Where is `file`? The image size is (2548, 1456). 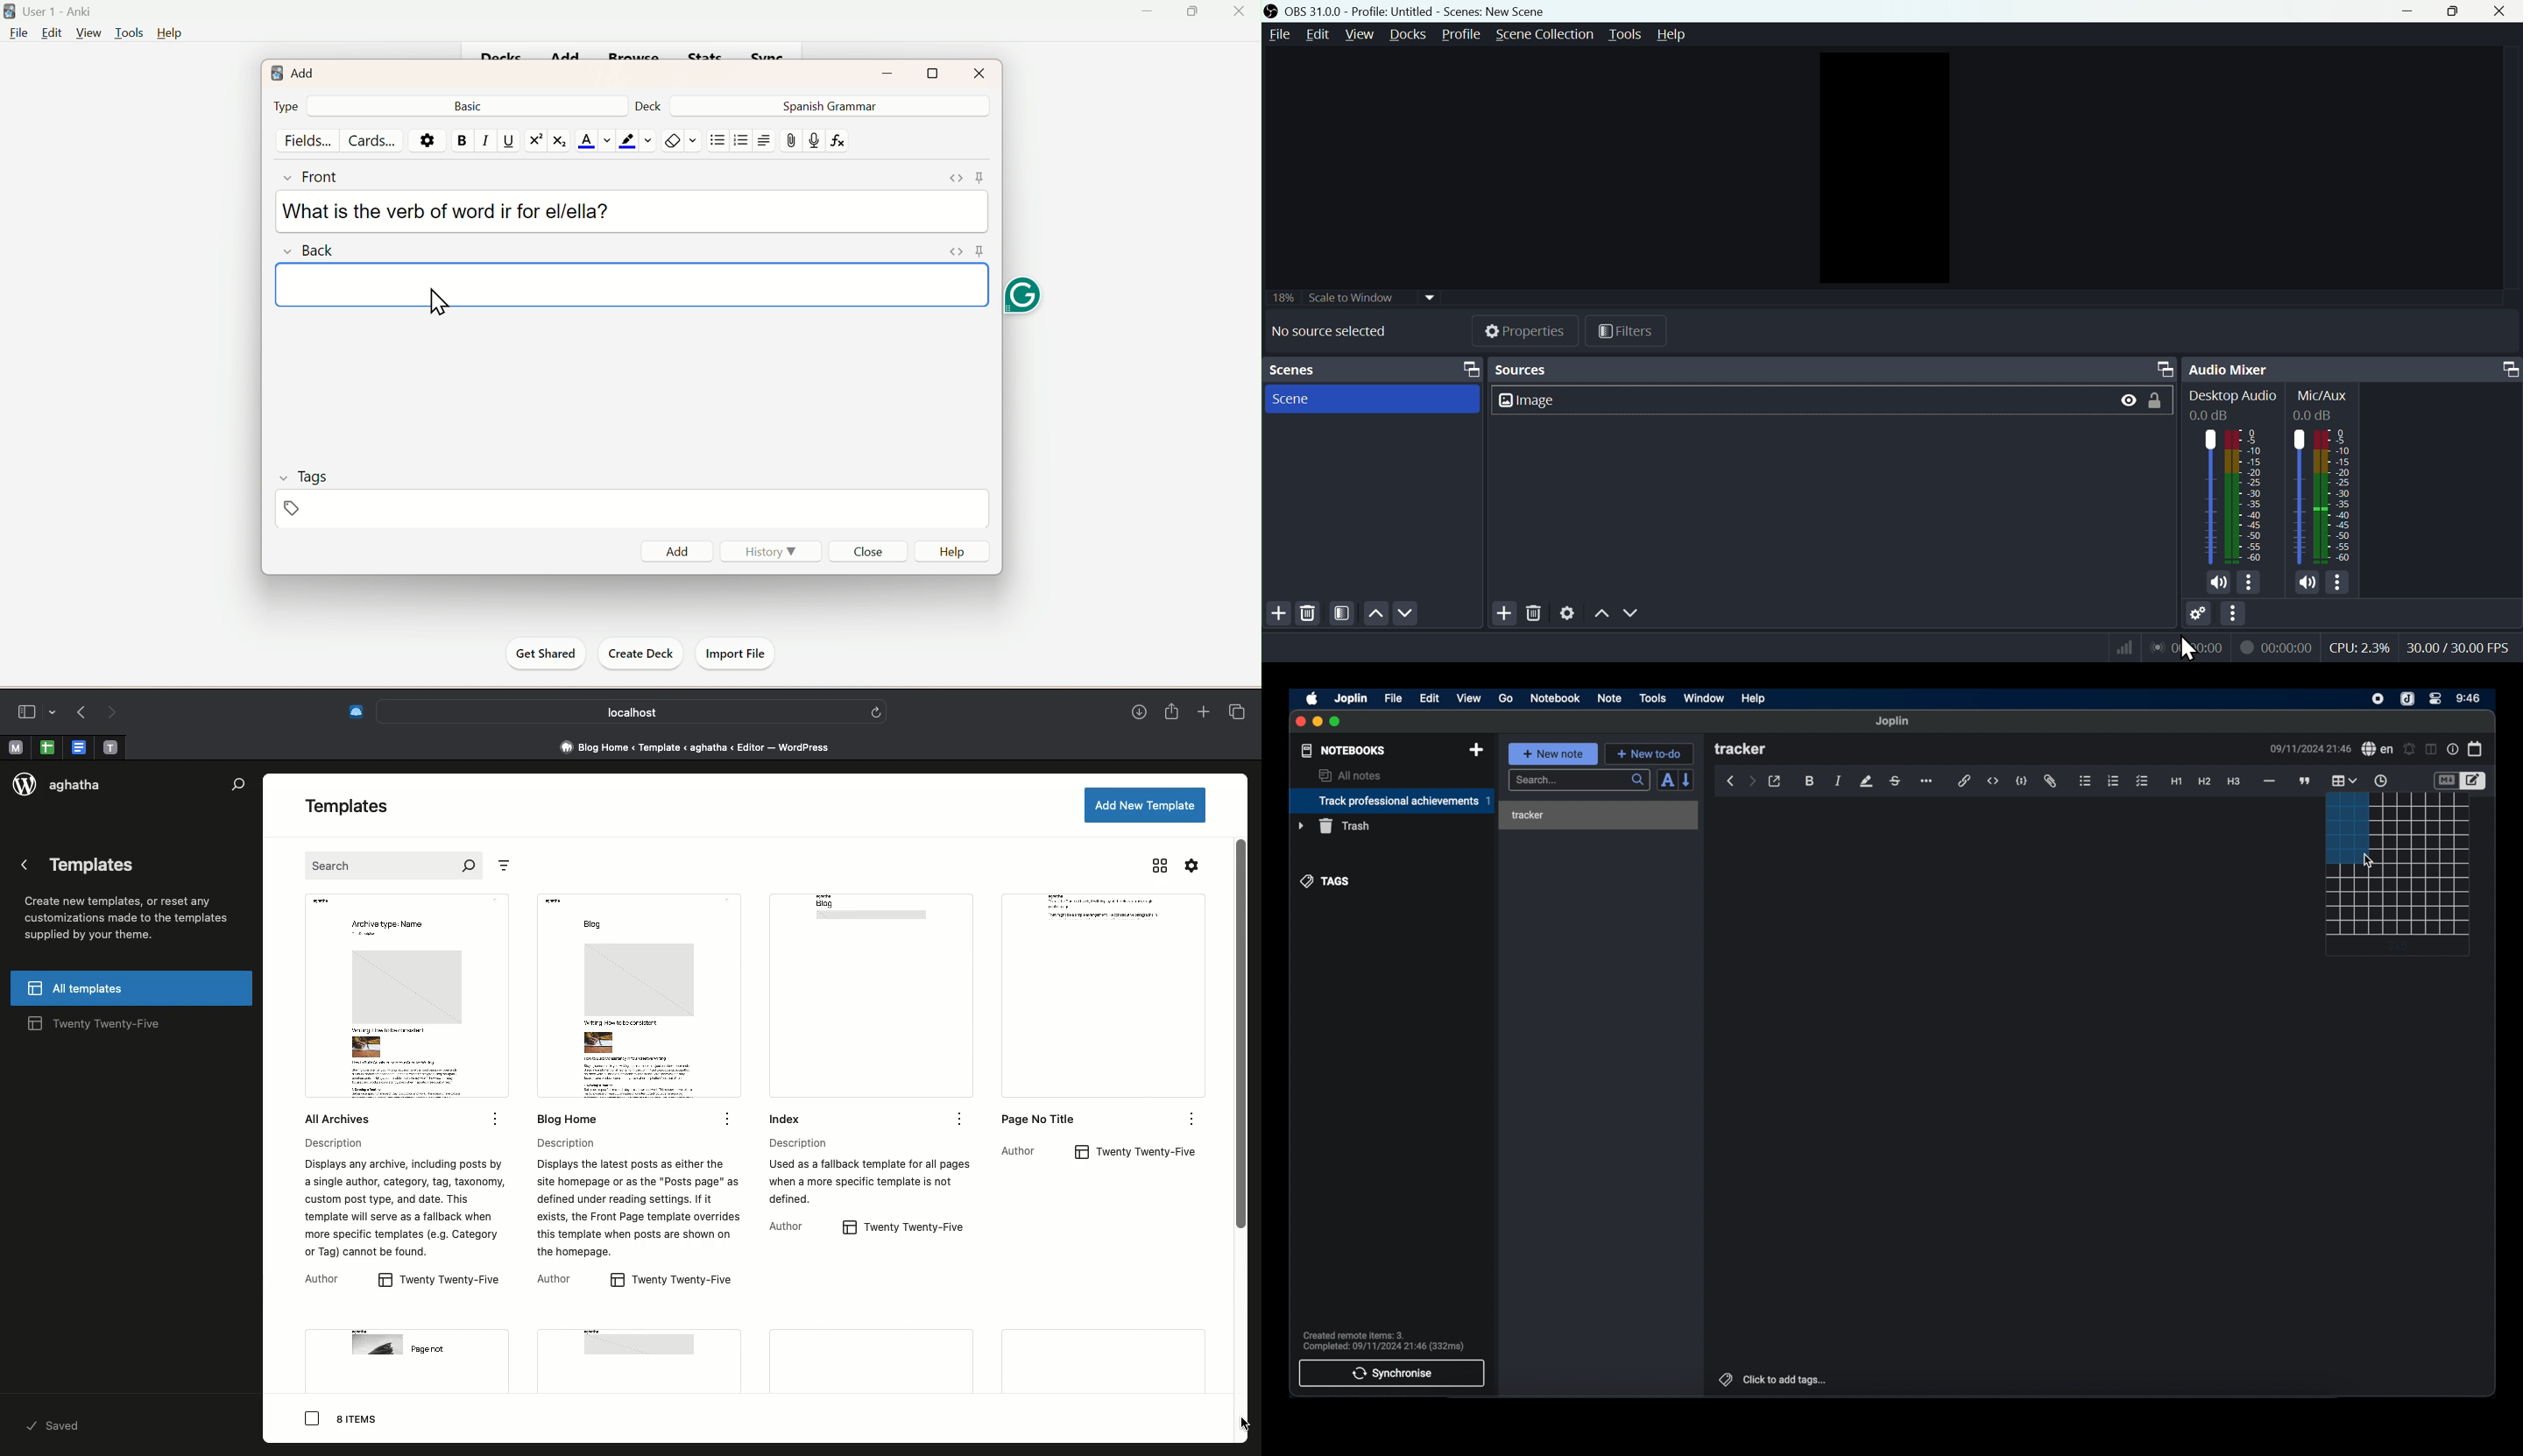 file is located at coordinates (1281, 35).